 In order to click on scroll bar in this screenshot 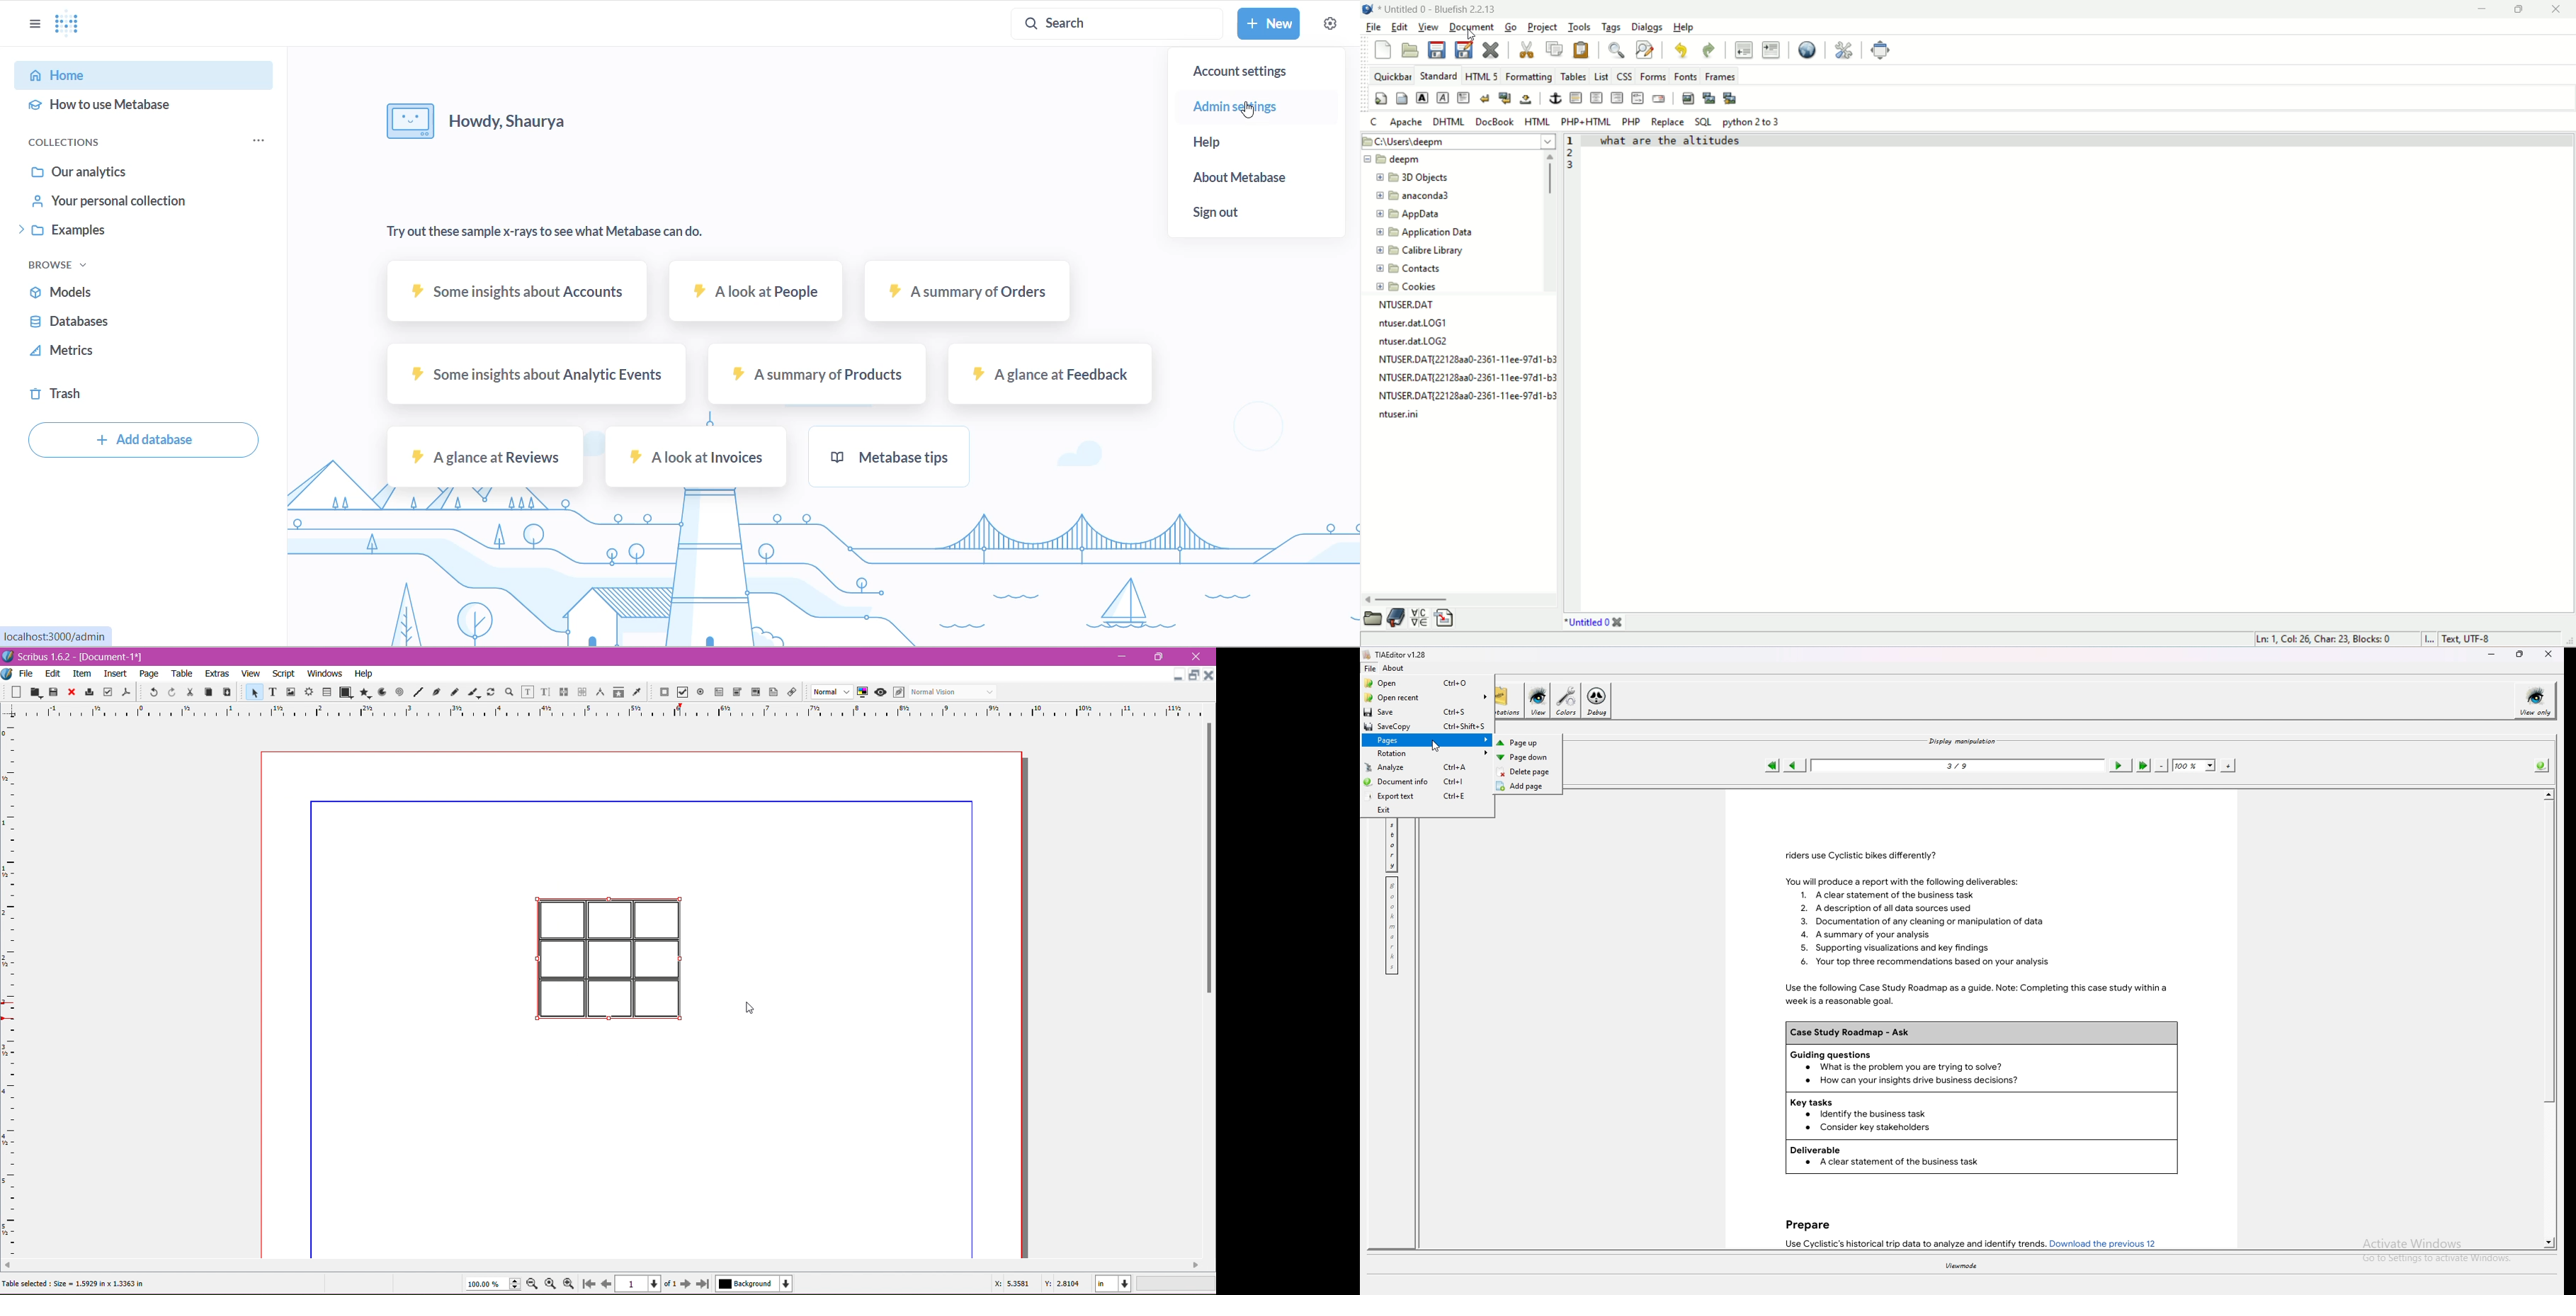, I will do `click(1205, 990)`.